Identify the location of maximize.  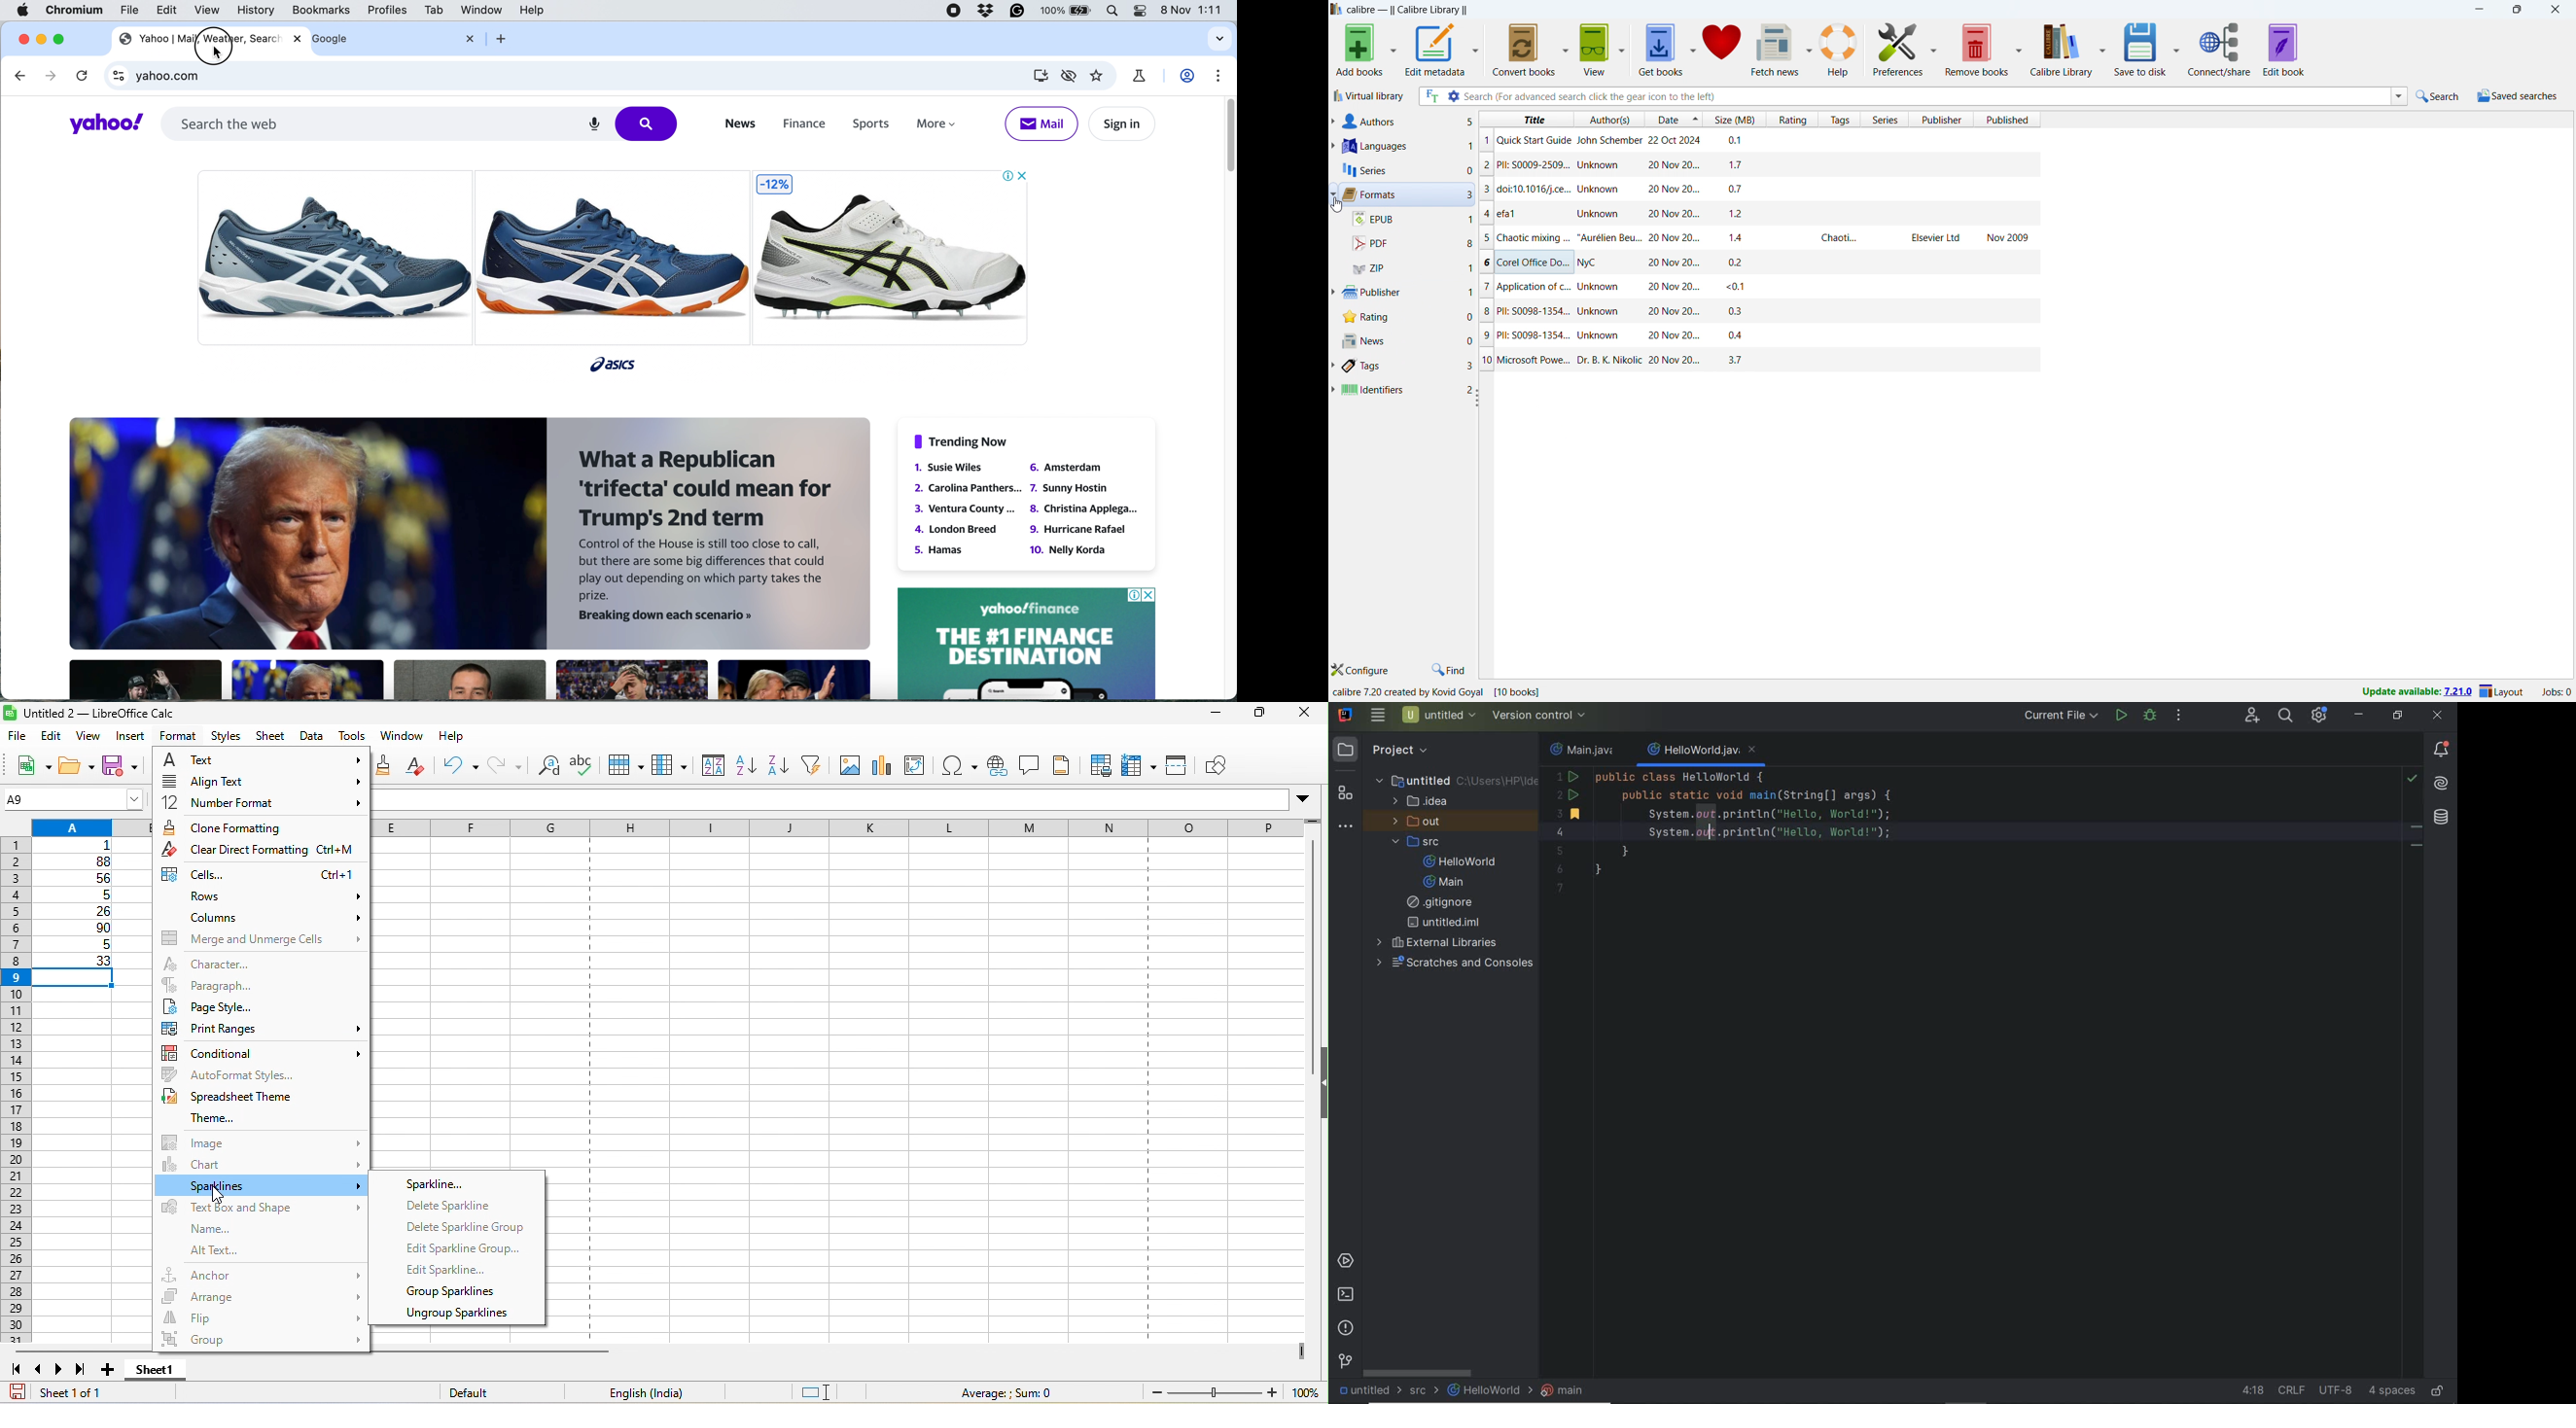
(1253, 715).